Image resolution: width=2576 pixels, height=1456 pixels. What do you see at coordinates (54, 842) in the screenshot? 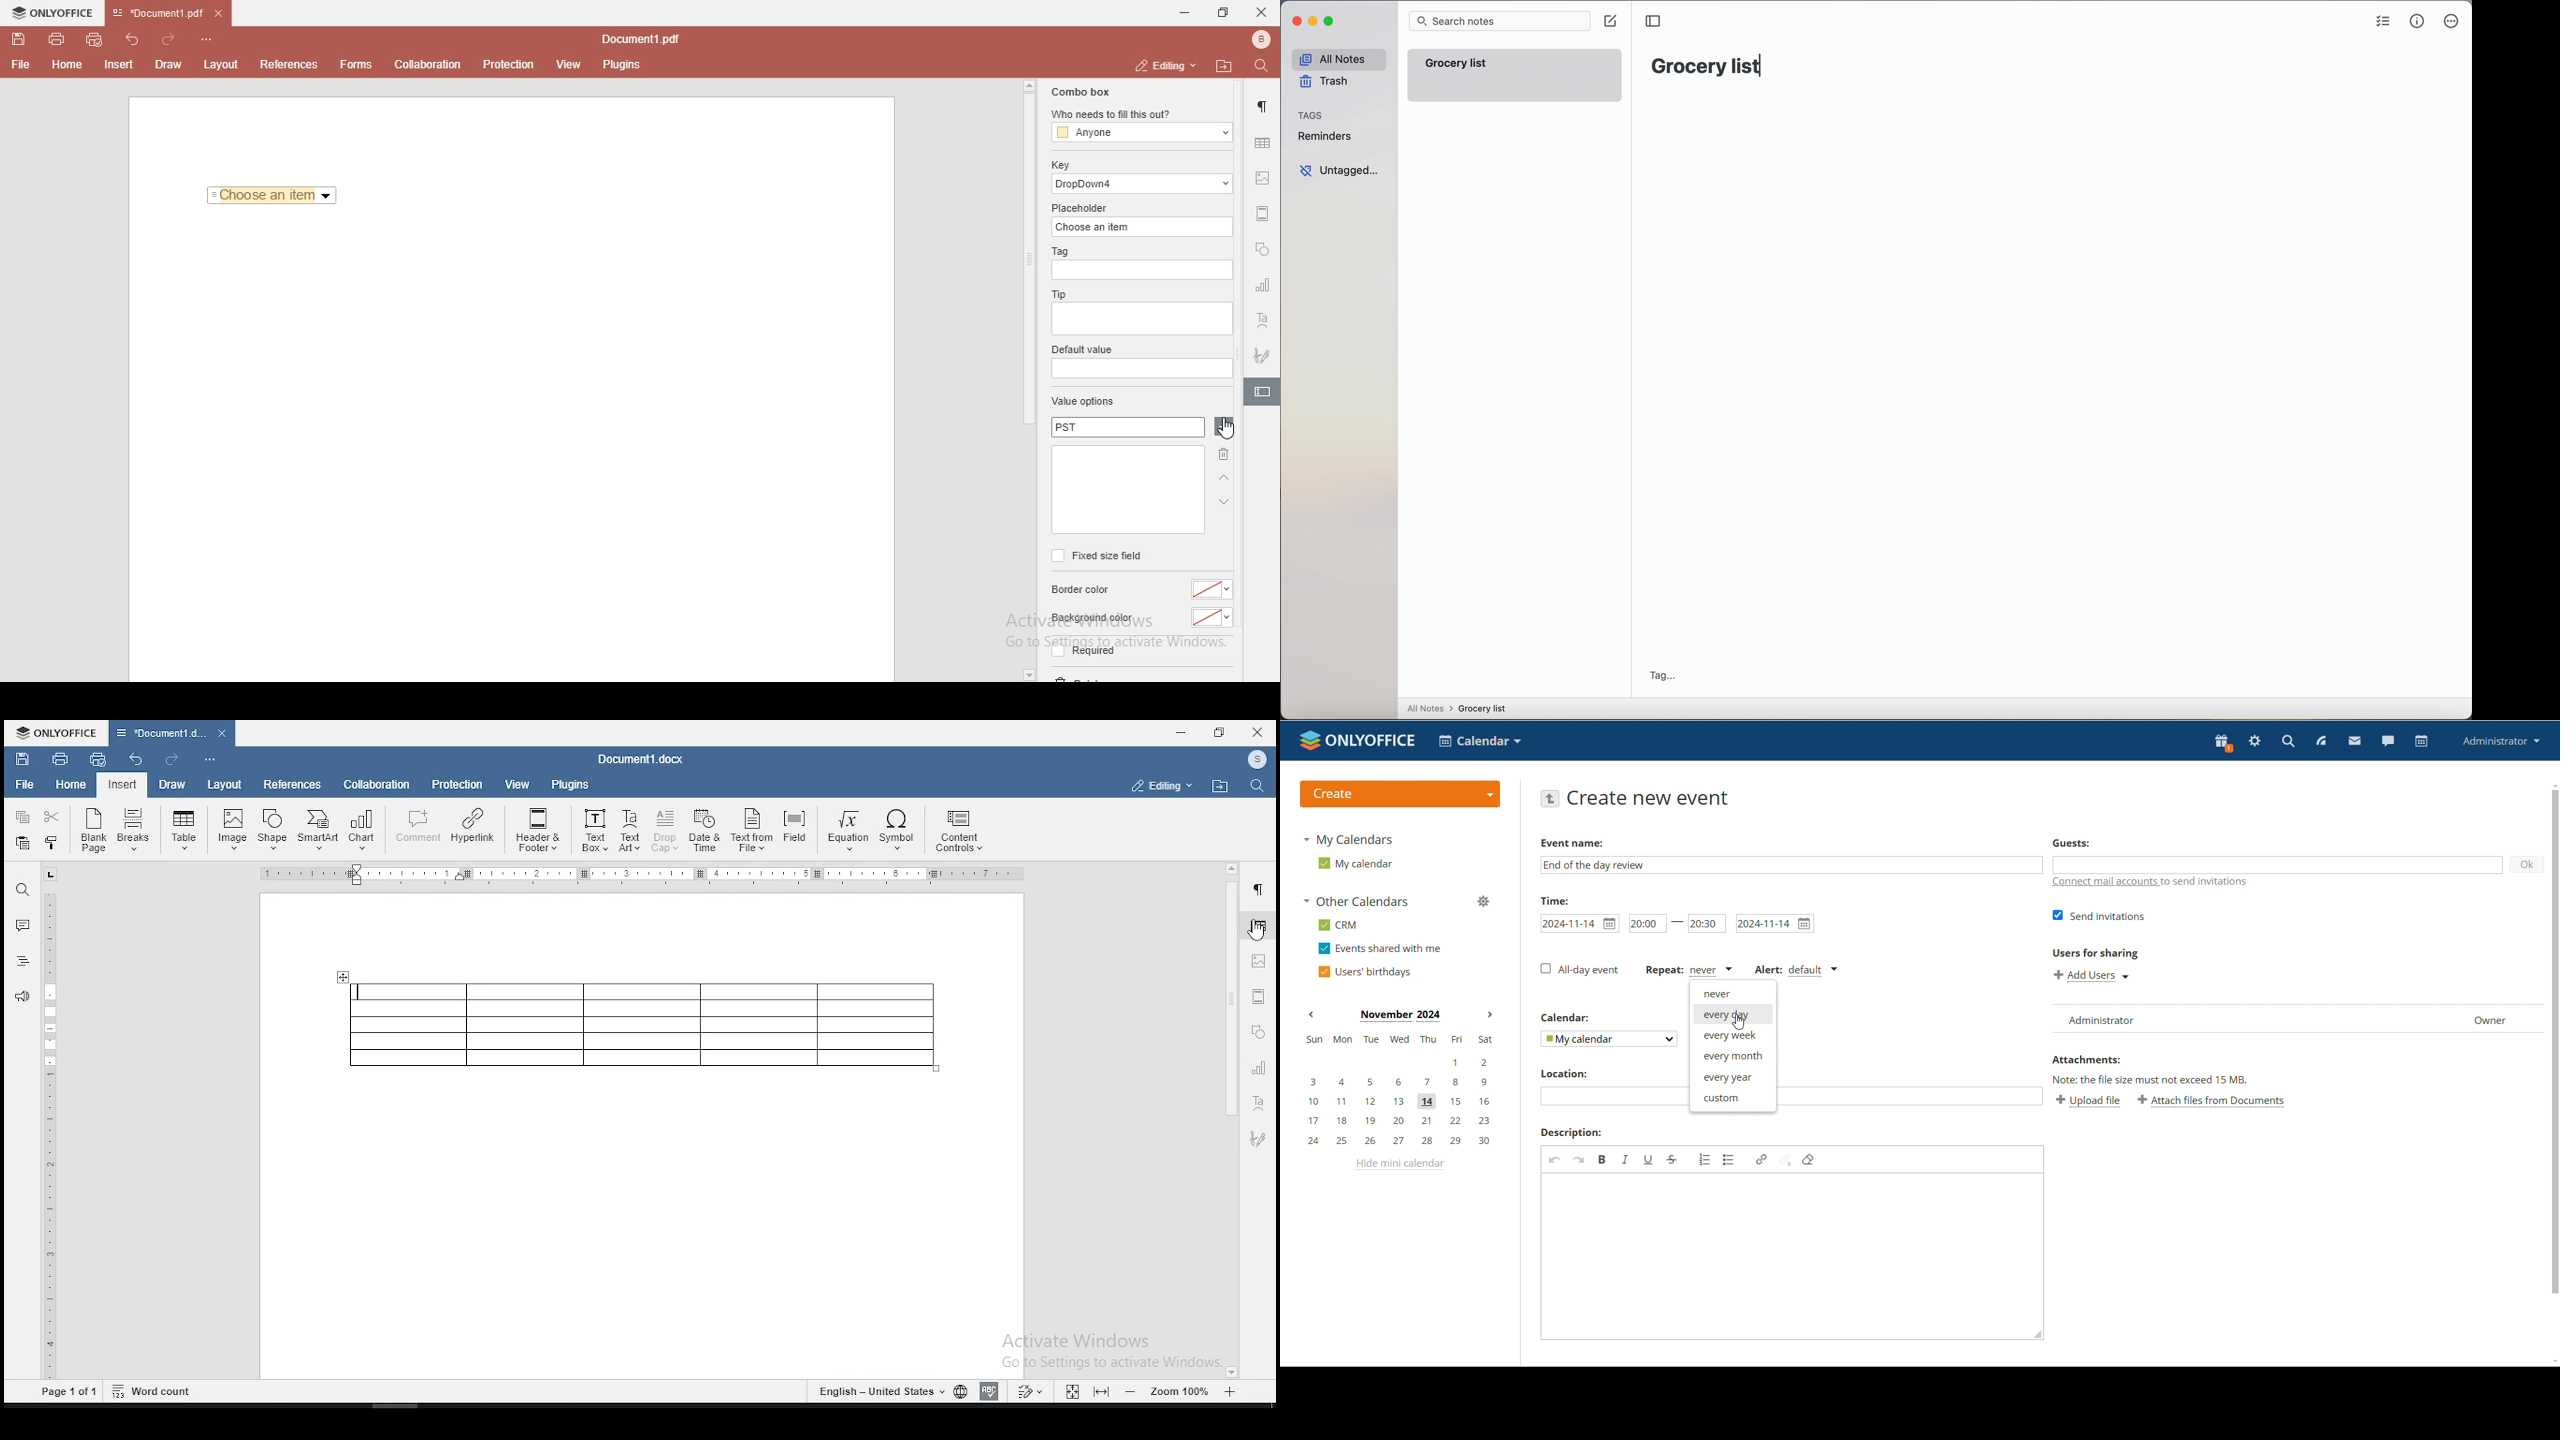
I see `copy formatting` at bounding box center [54, 842].